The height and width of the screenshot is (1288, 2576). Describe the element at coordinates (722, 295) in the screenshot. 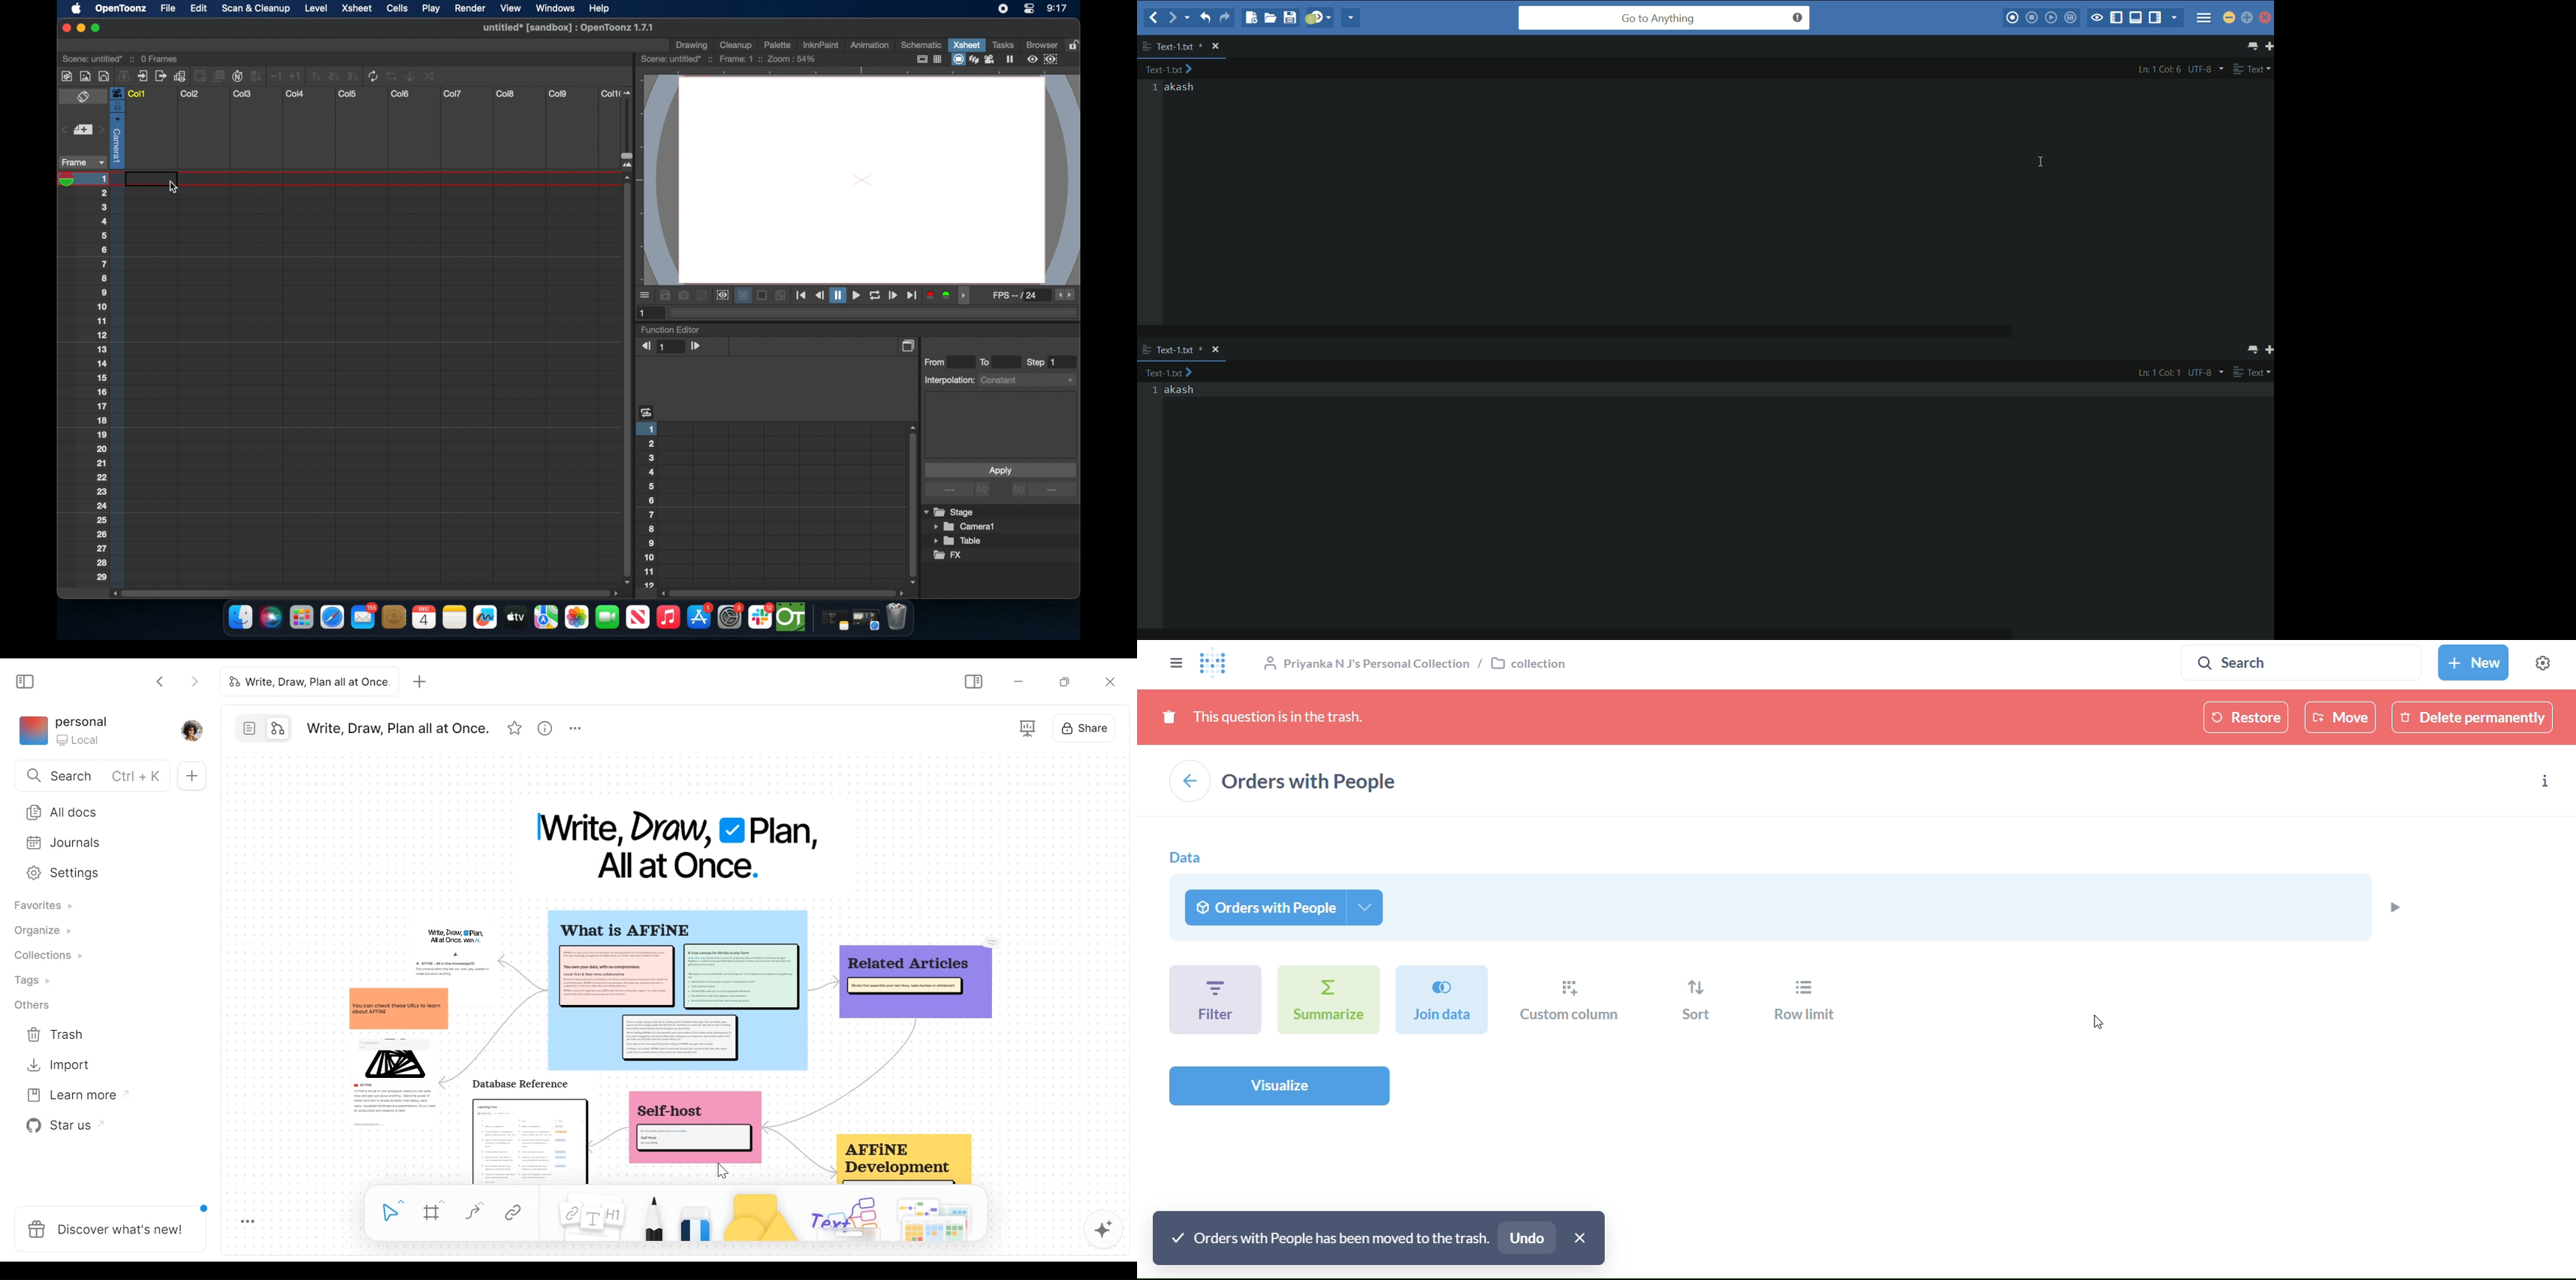

I see `preview` at that location.